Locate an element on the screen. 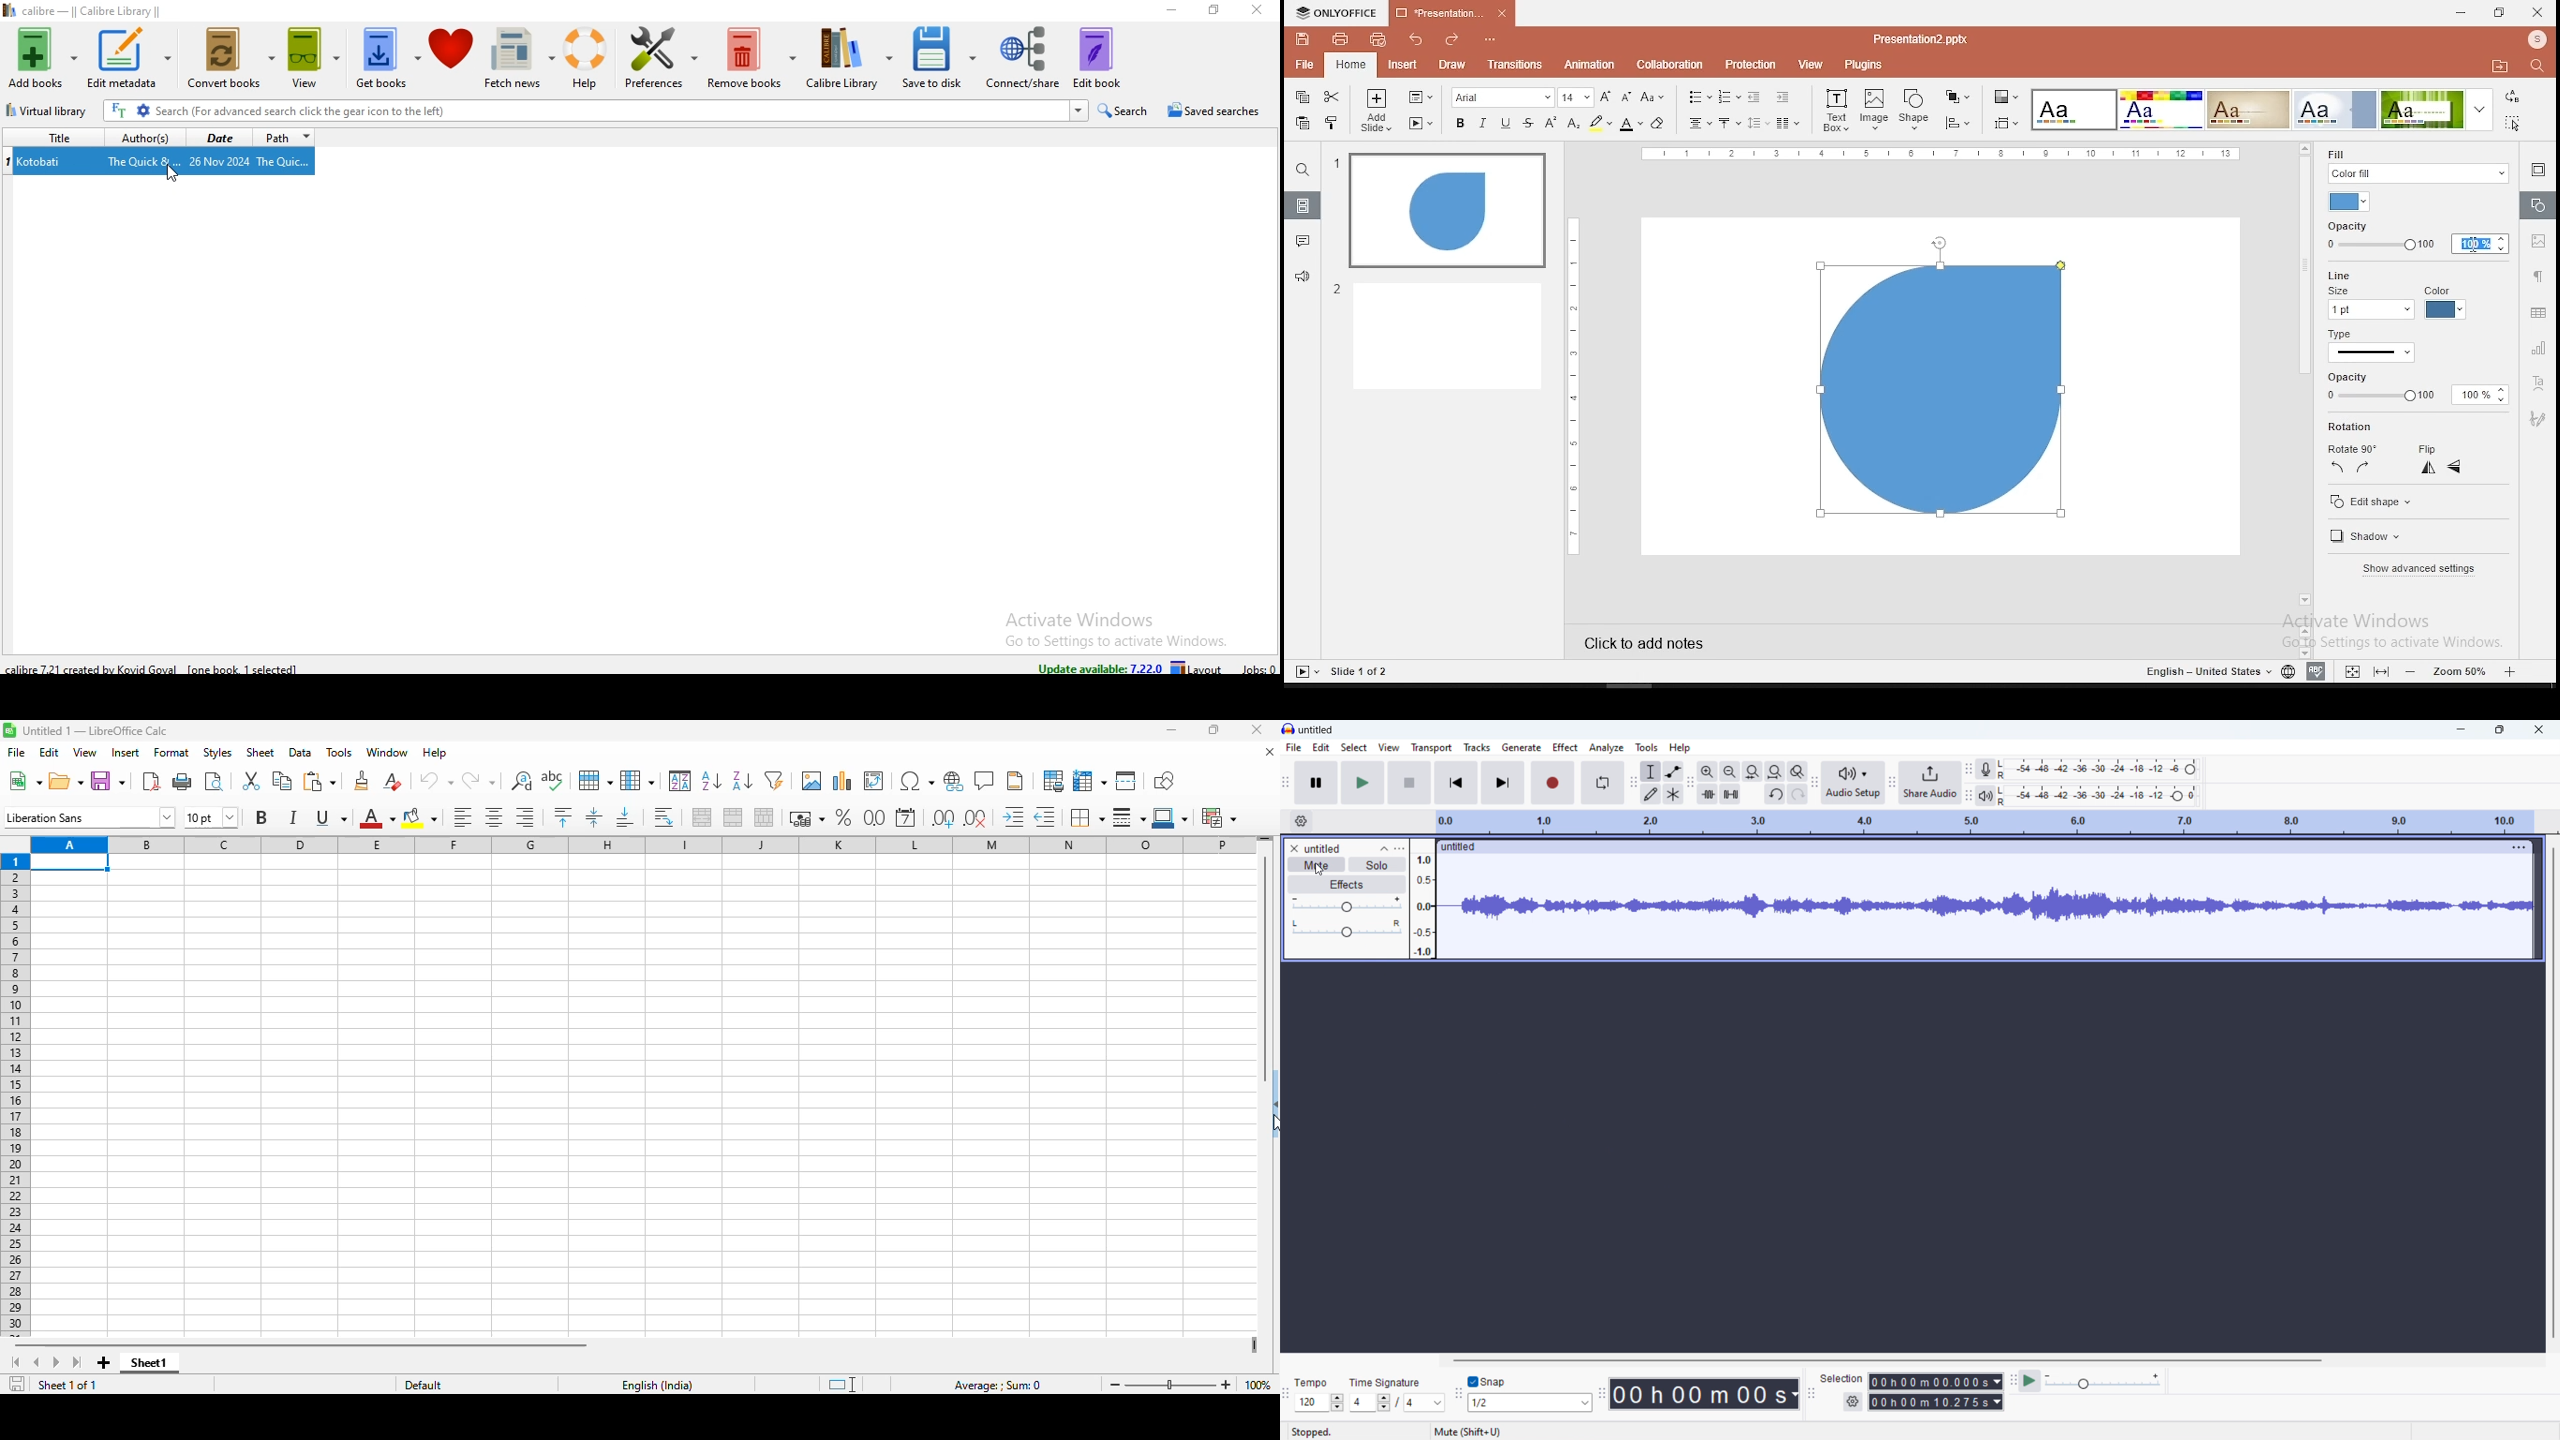  find and replace is located at coordinates (522, 781).